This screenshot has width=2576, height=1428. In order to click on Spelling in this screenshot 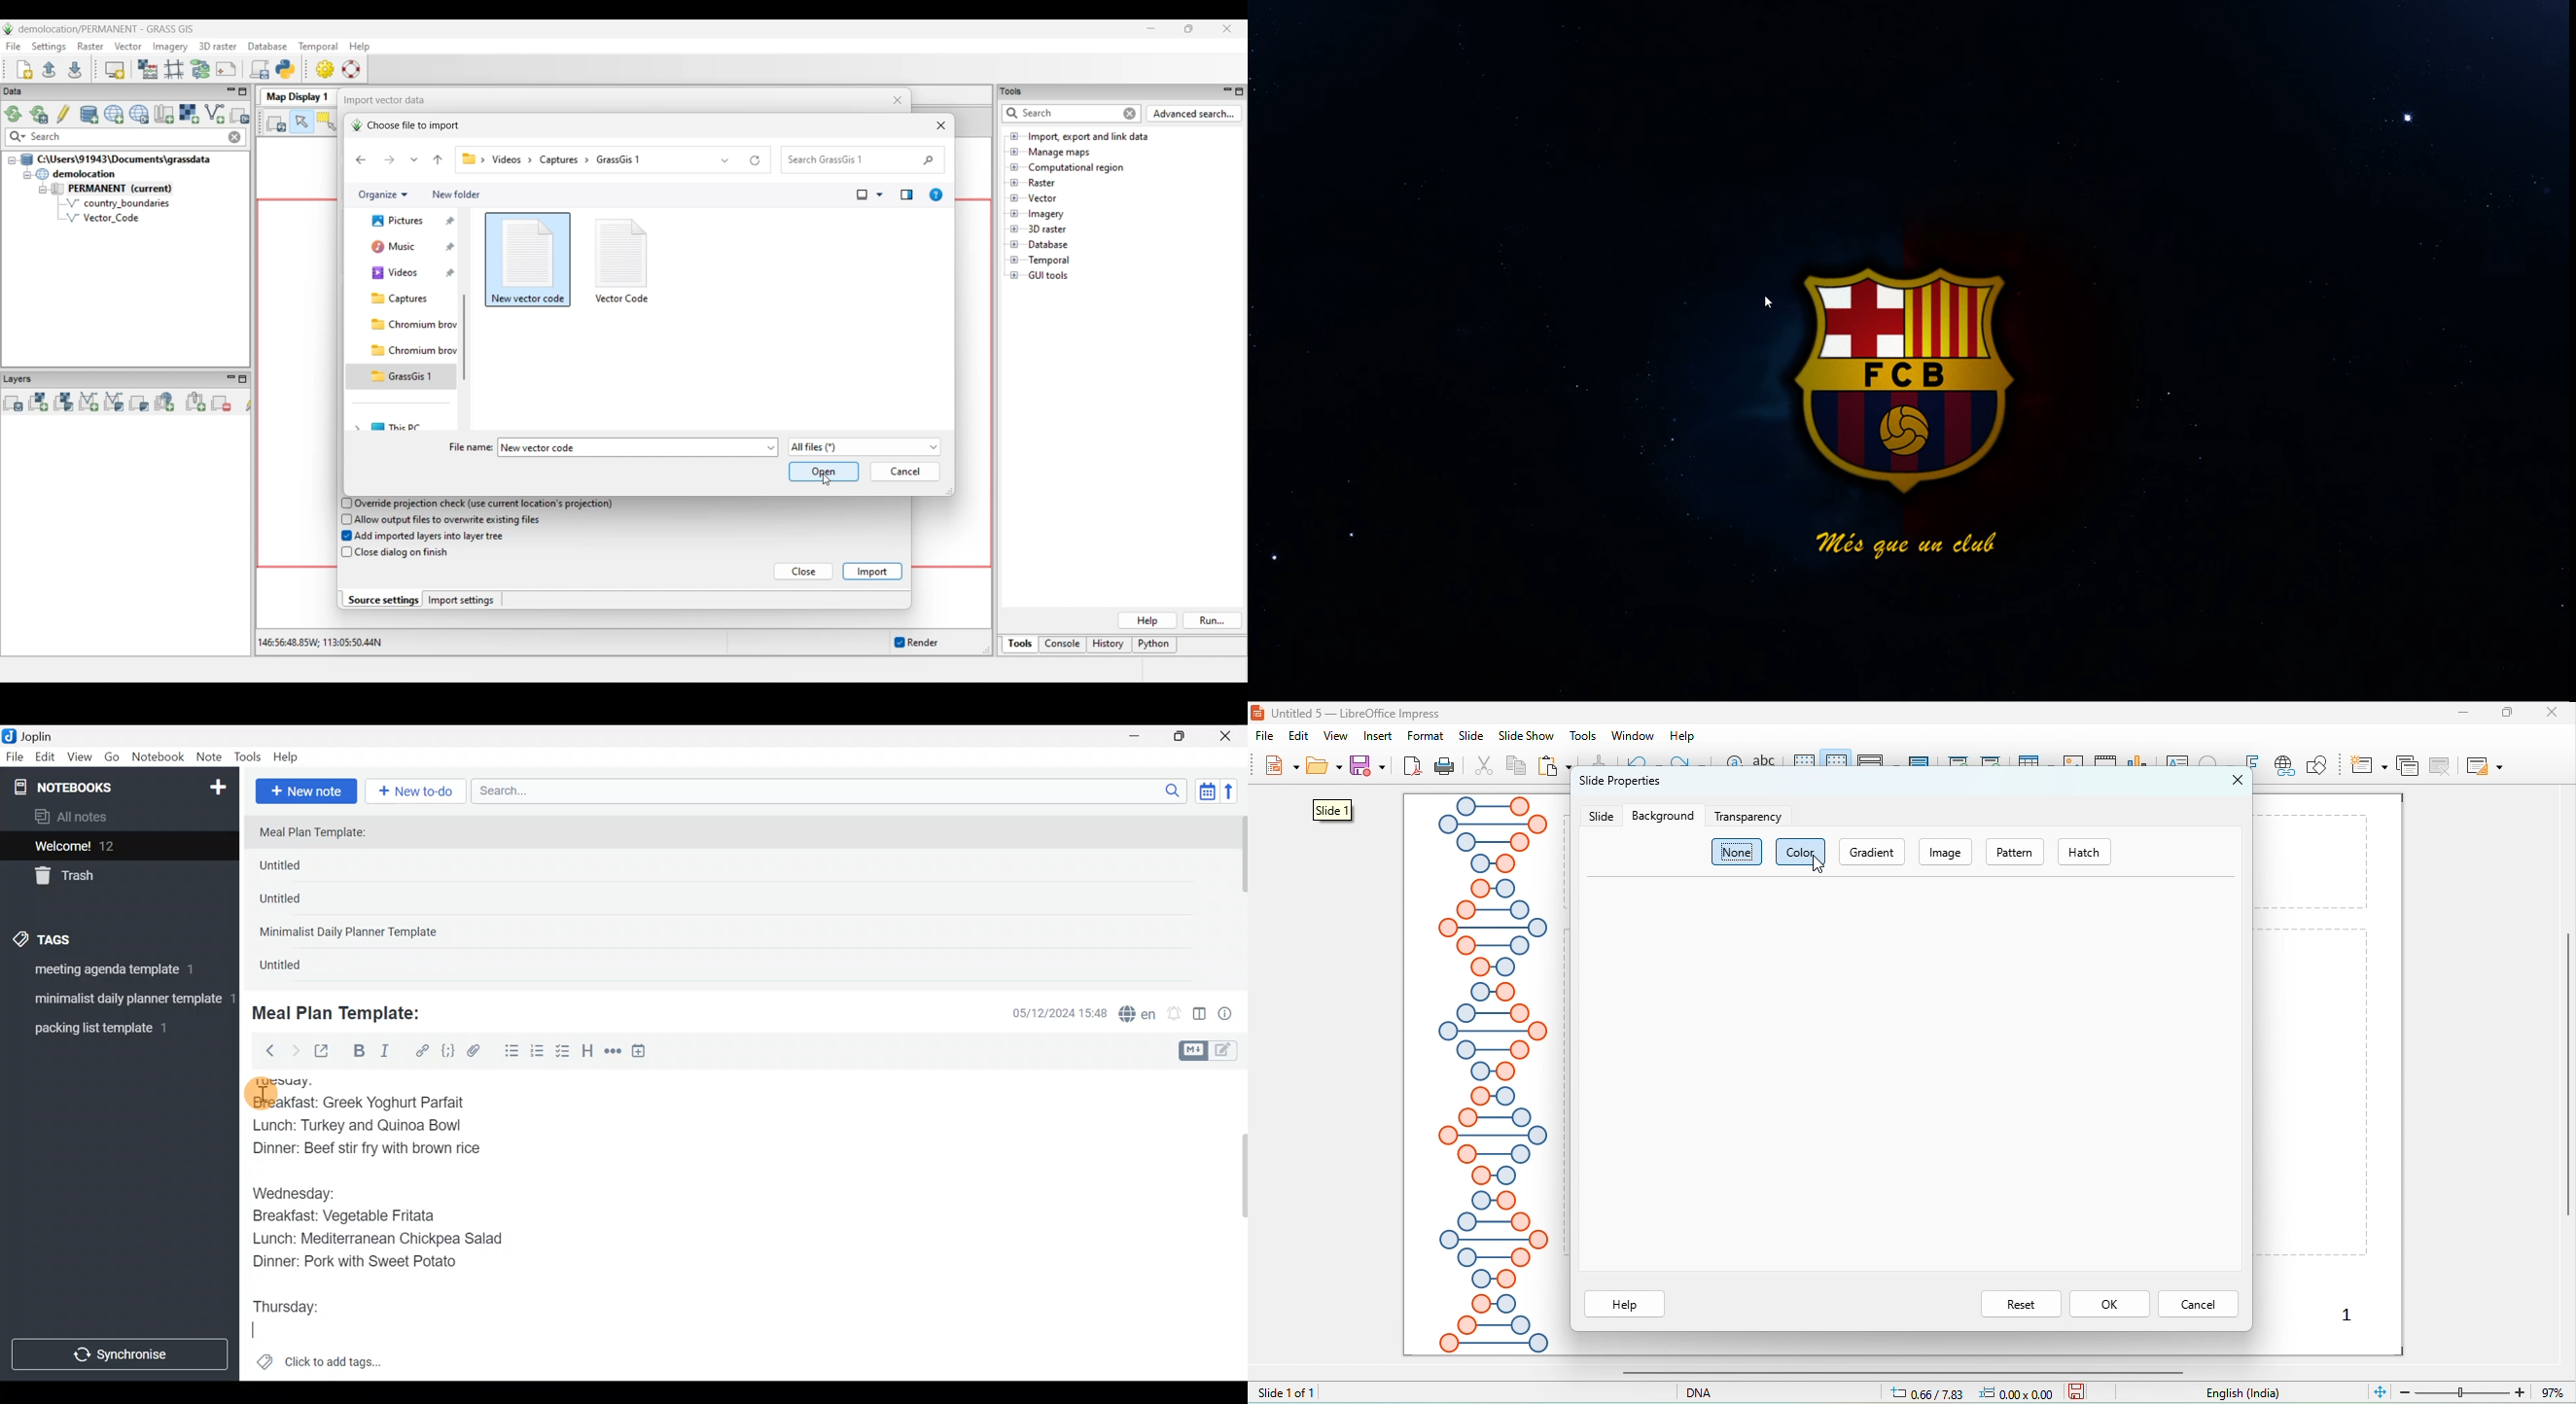, I will do `click(1138, 1015)`.